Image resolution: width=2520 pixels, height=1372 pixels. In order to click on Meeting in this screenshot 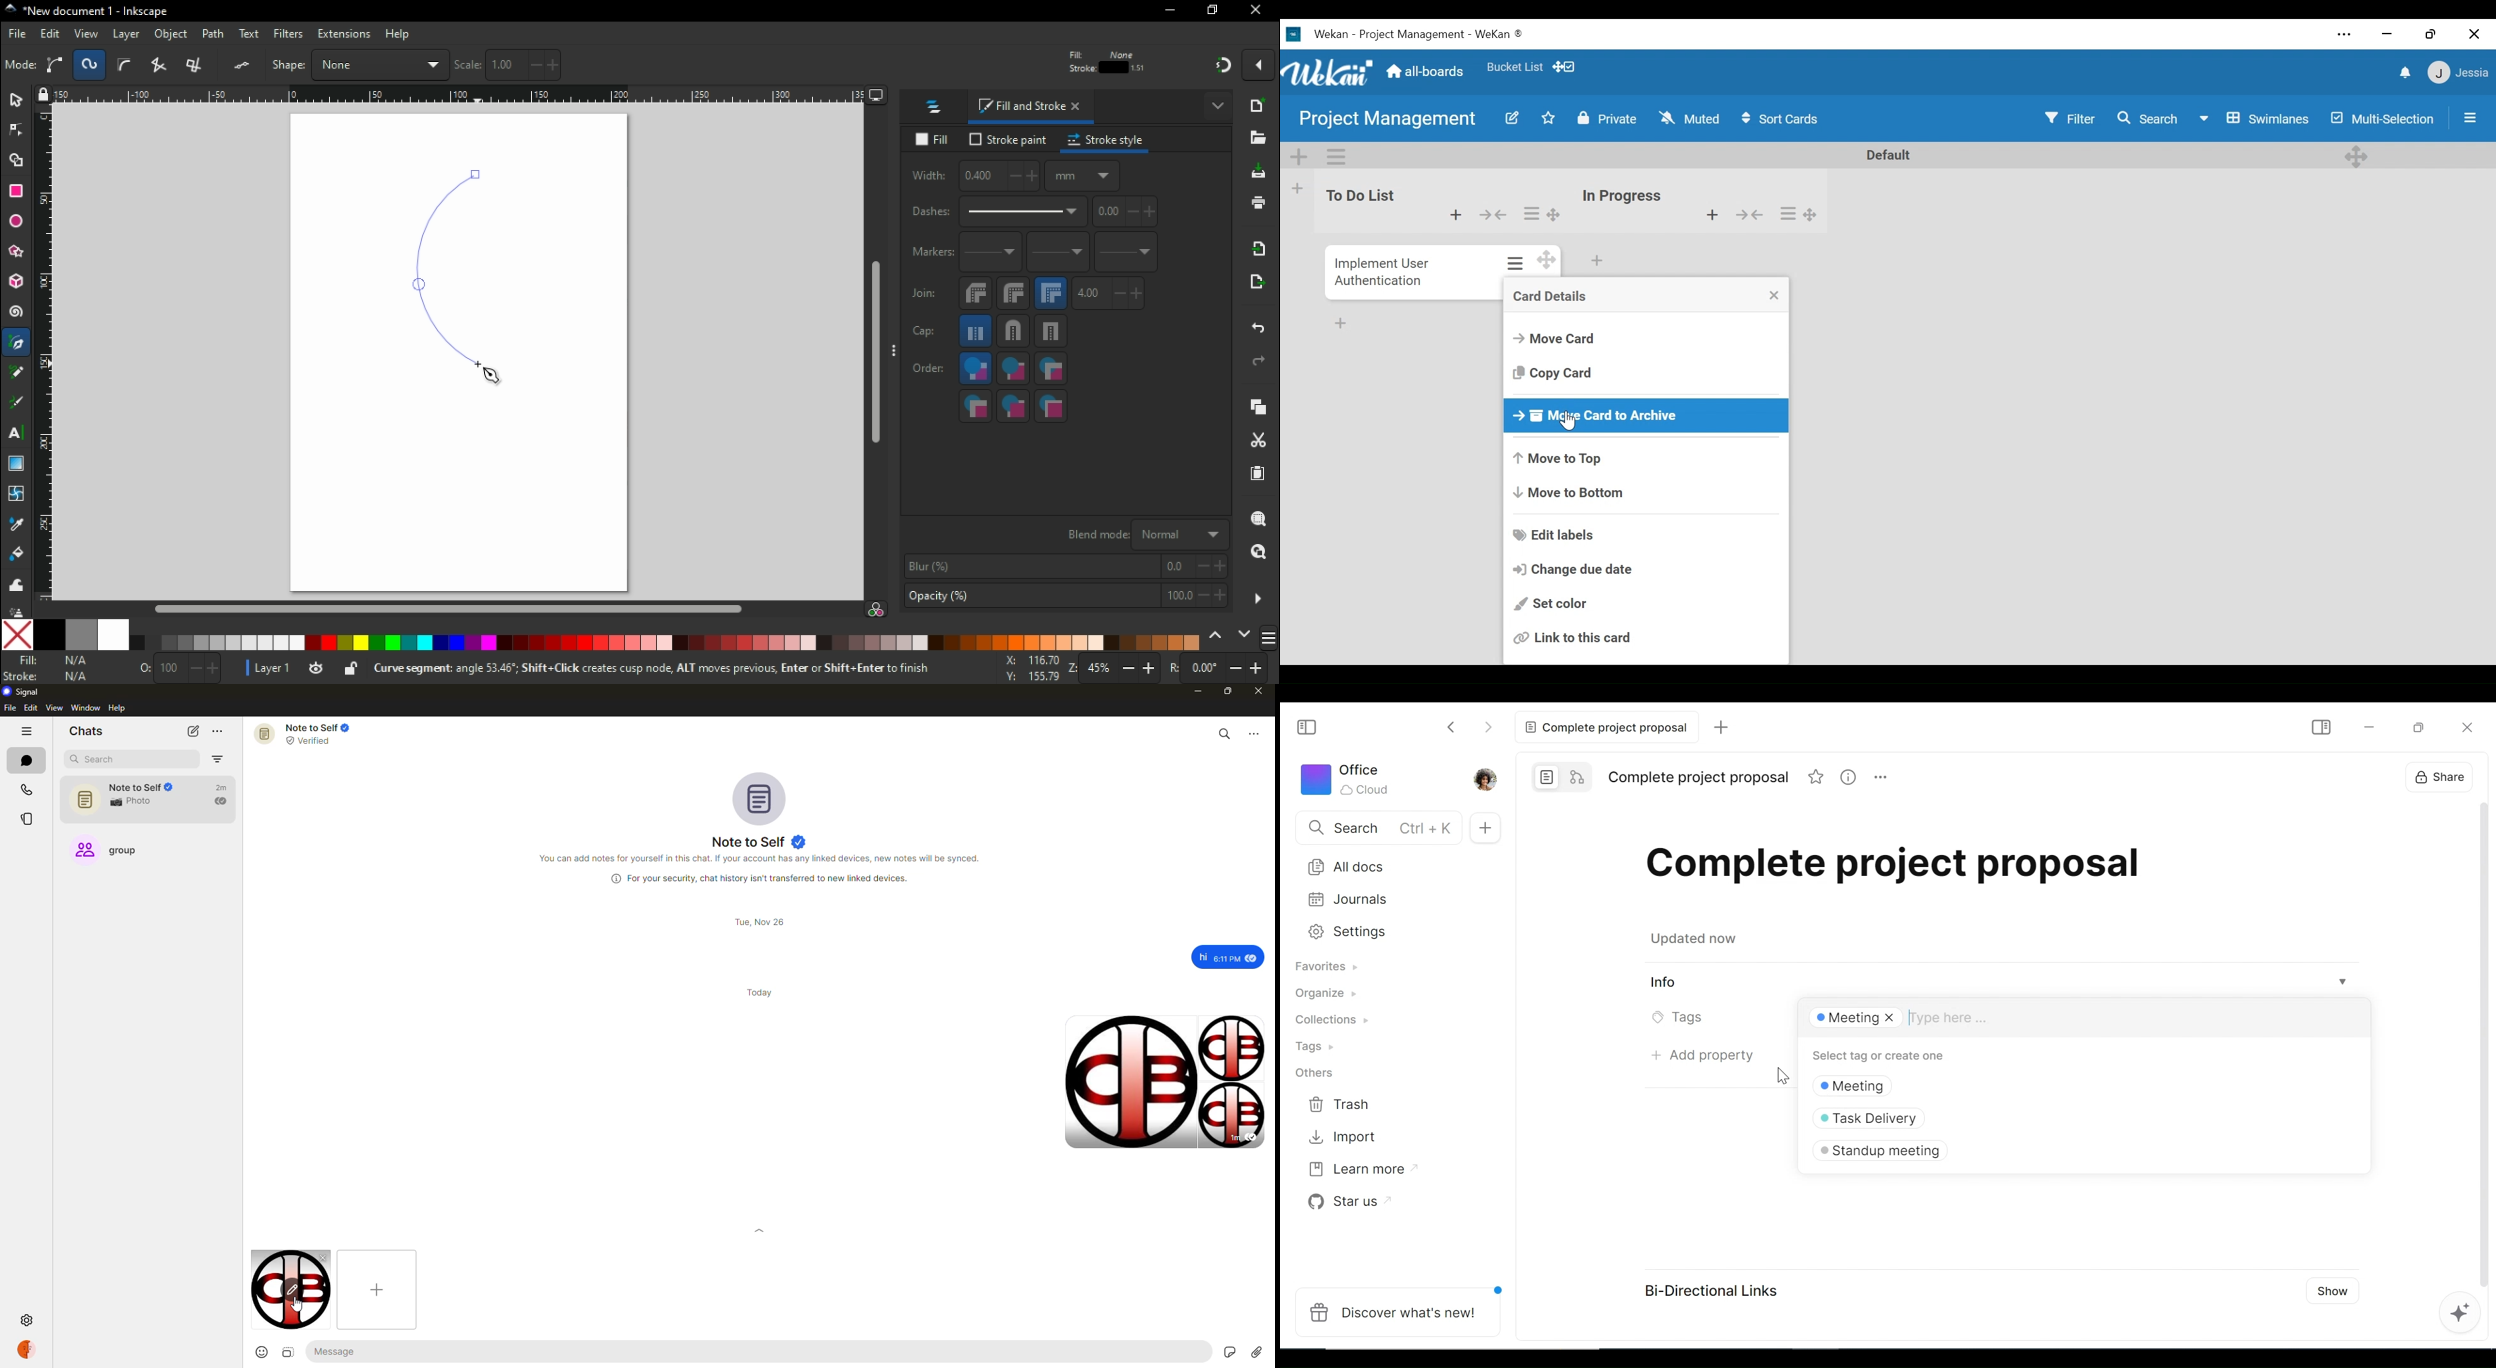, I will do `click(1866, 1085)`.